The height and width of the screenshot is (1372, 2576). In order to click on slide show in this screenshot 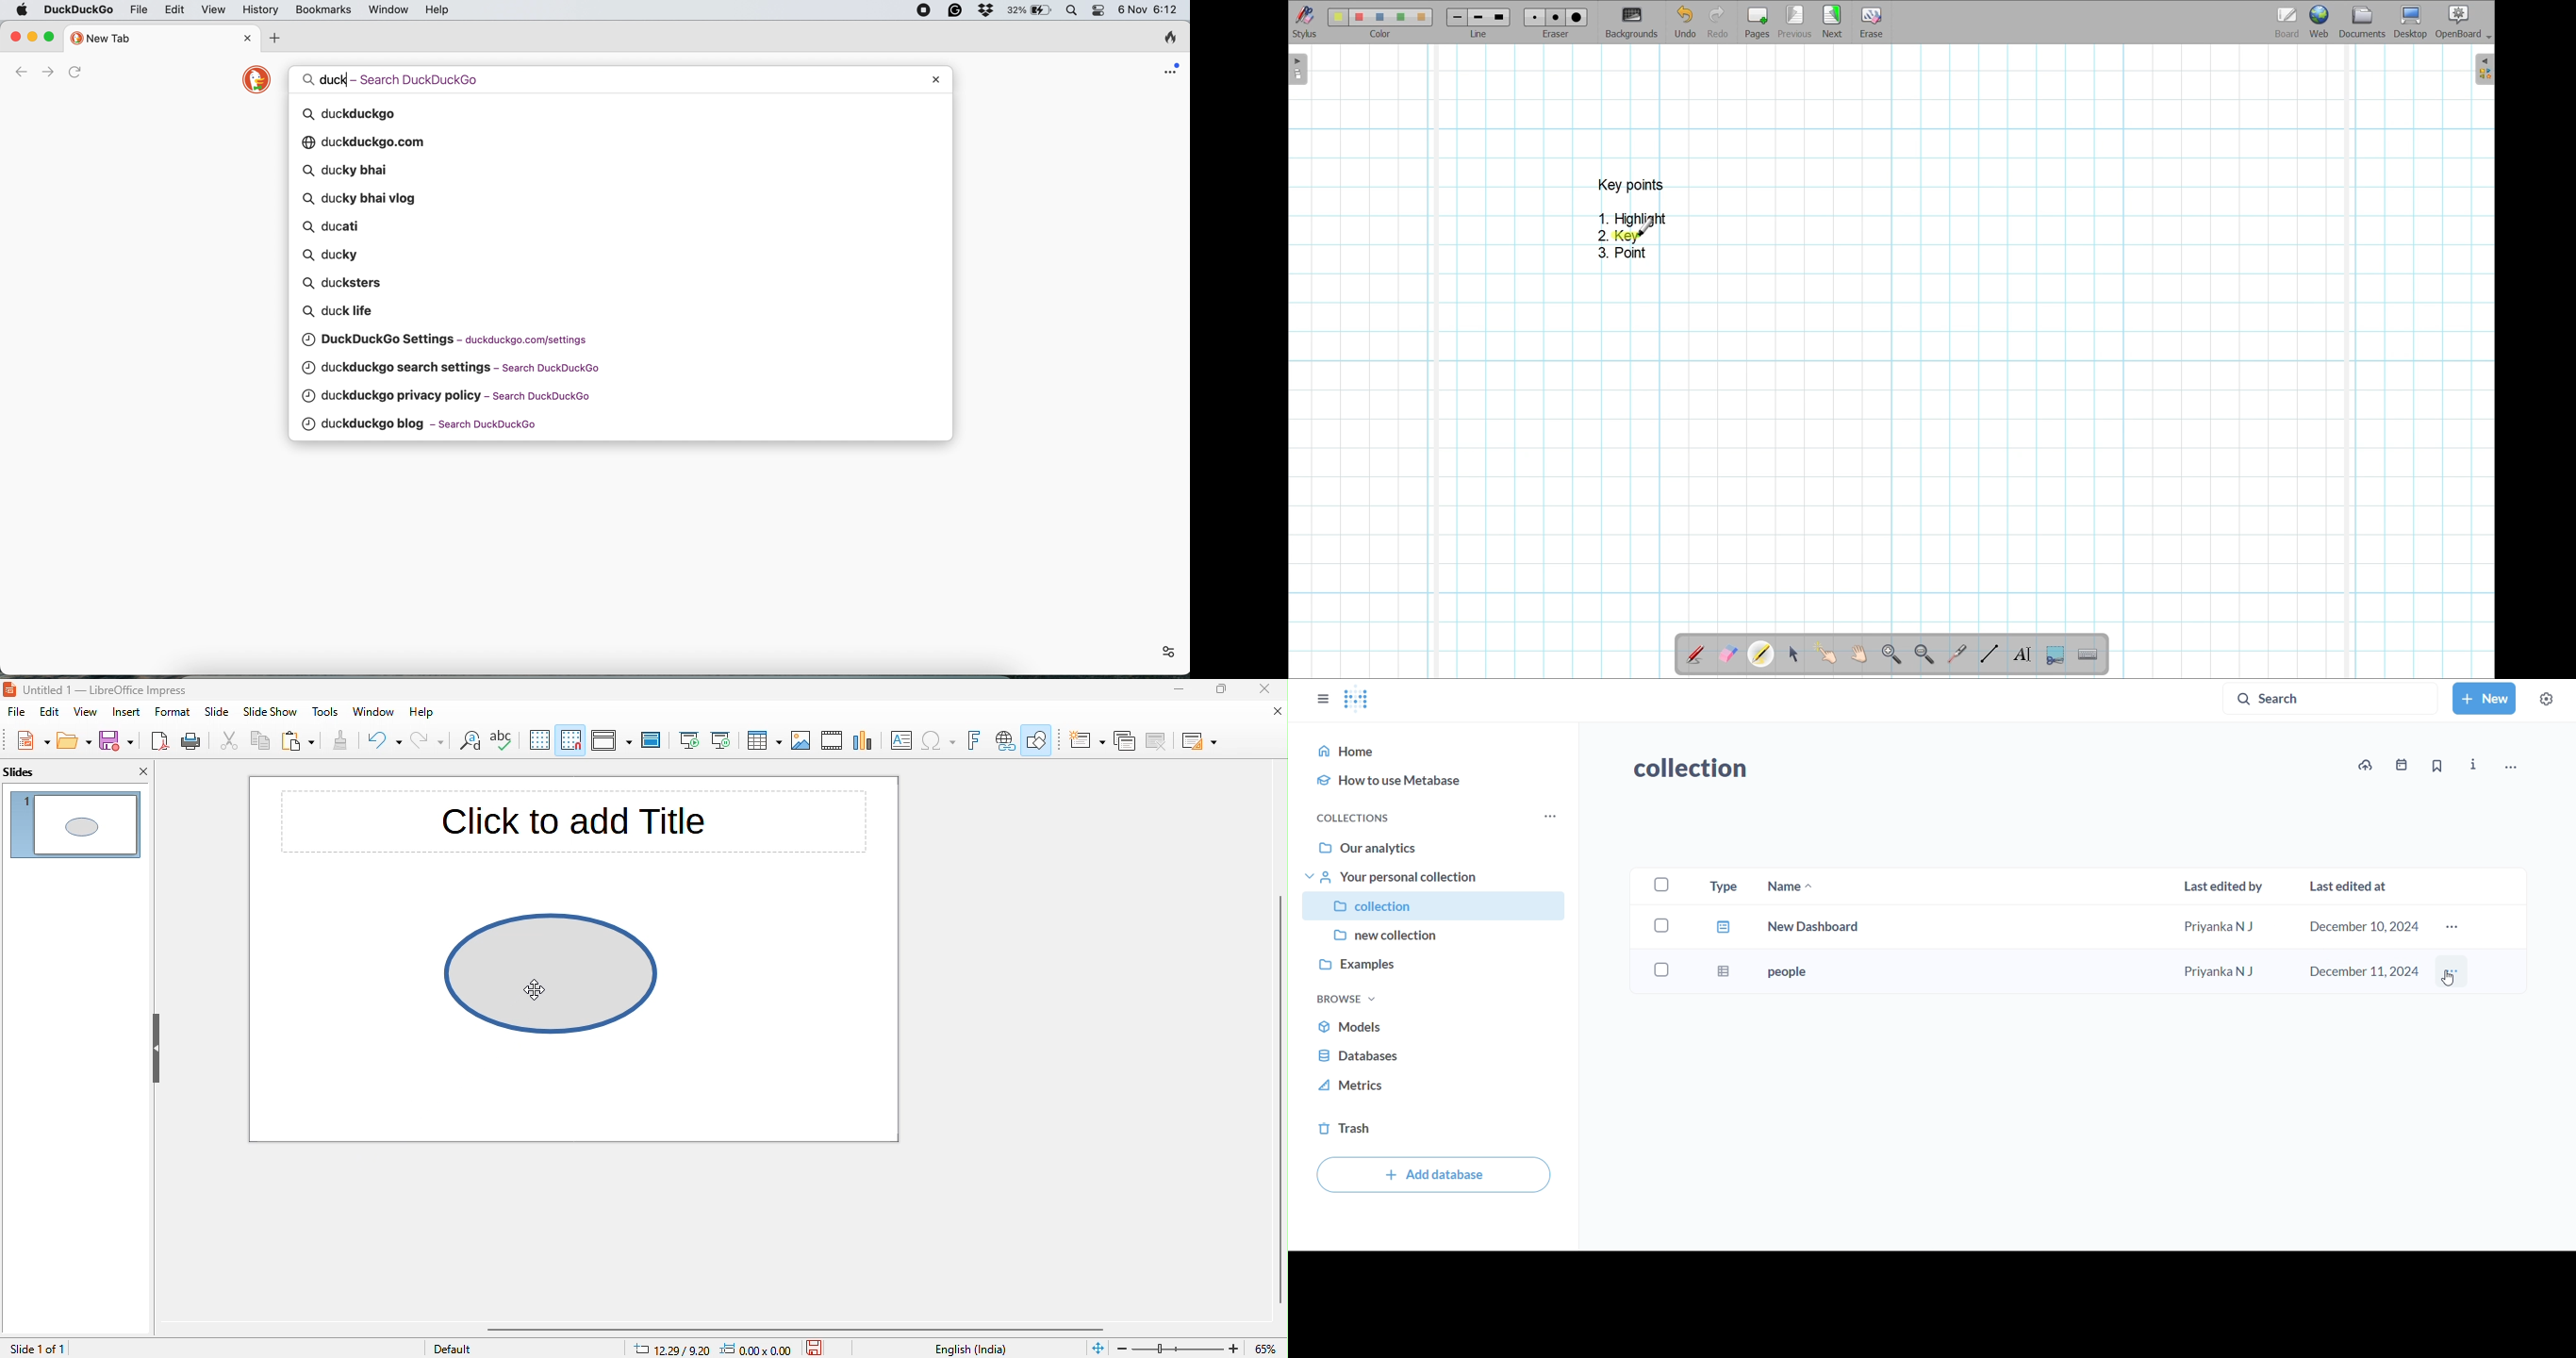, I will do `click(271, 714)`.